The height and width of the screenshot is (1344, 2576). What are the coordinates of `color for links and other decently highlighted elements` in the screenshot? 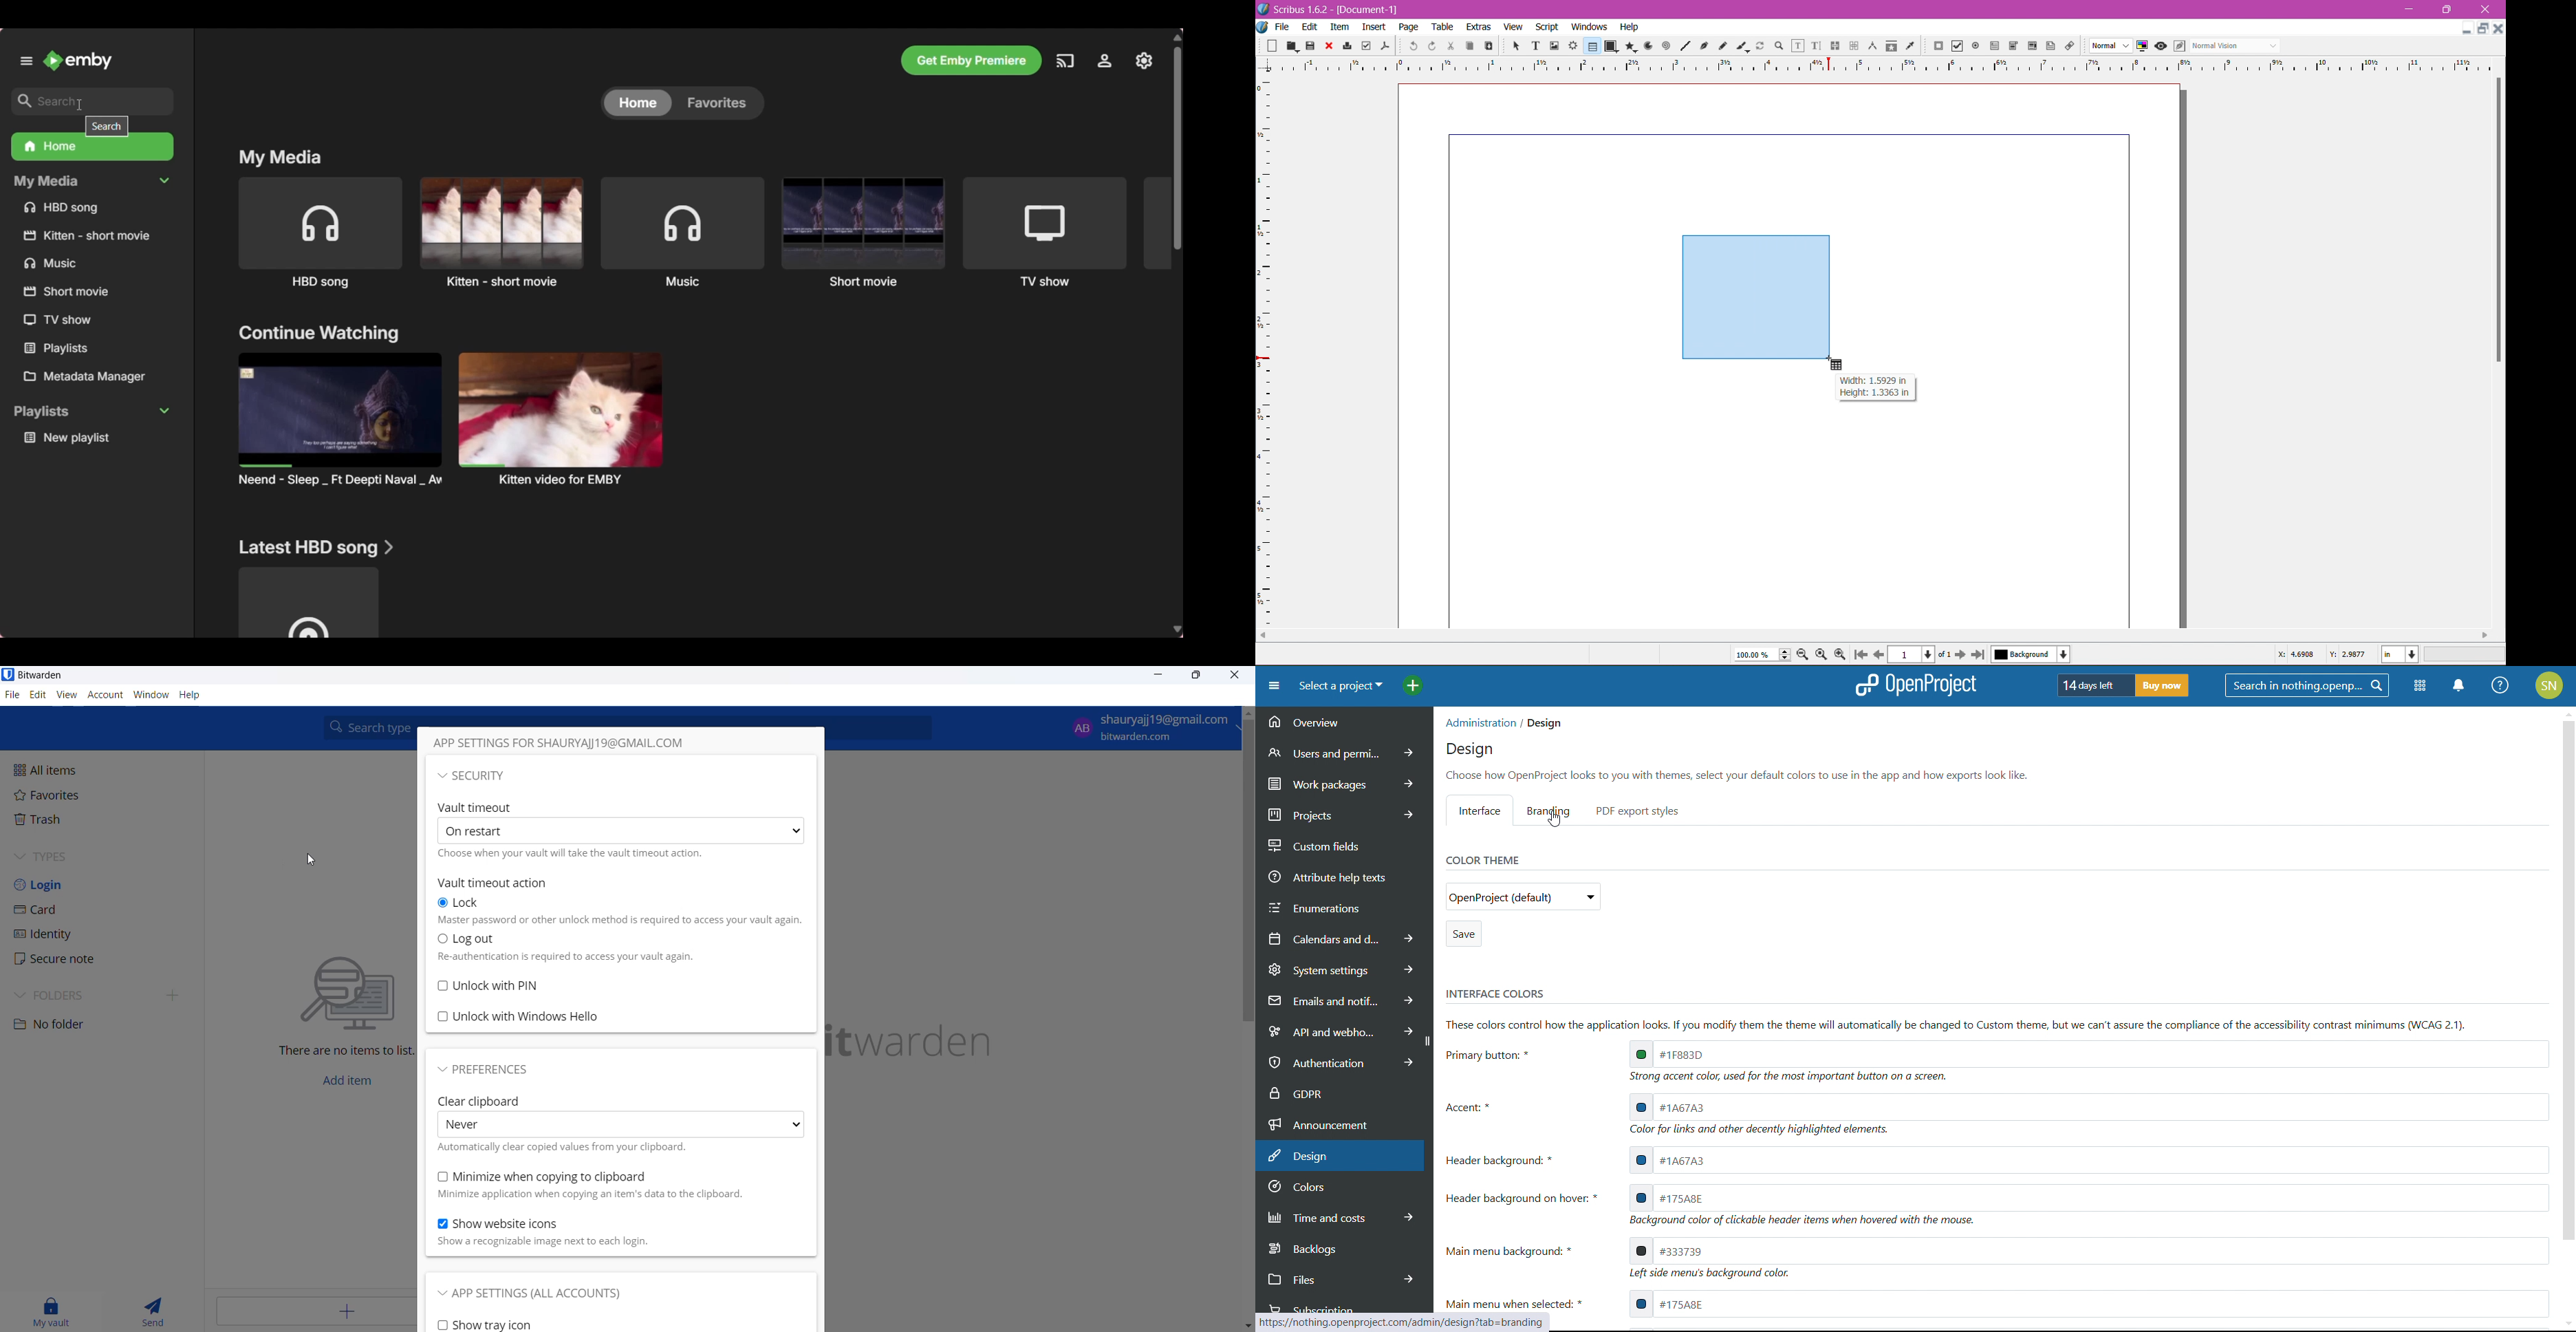 It's located at (1763, 1131).